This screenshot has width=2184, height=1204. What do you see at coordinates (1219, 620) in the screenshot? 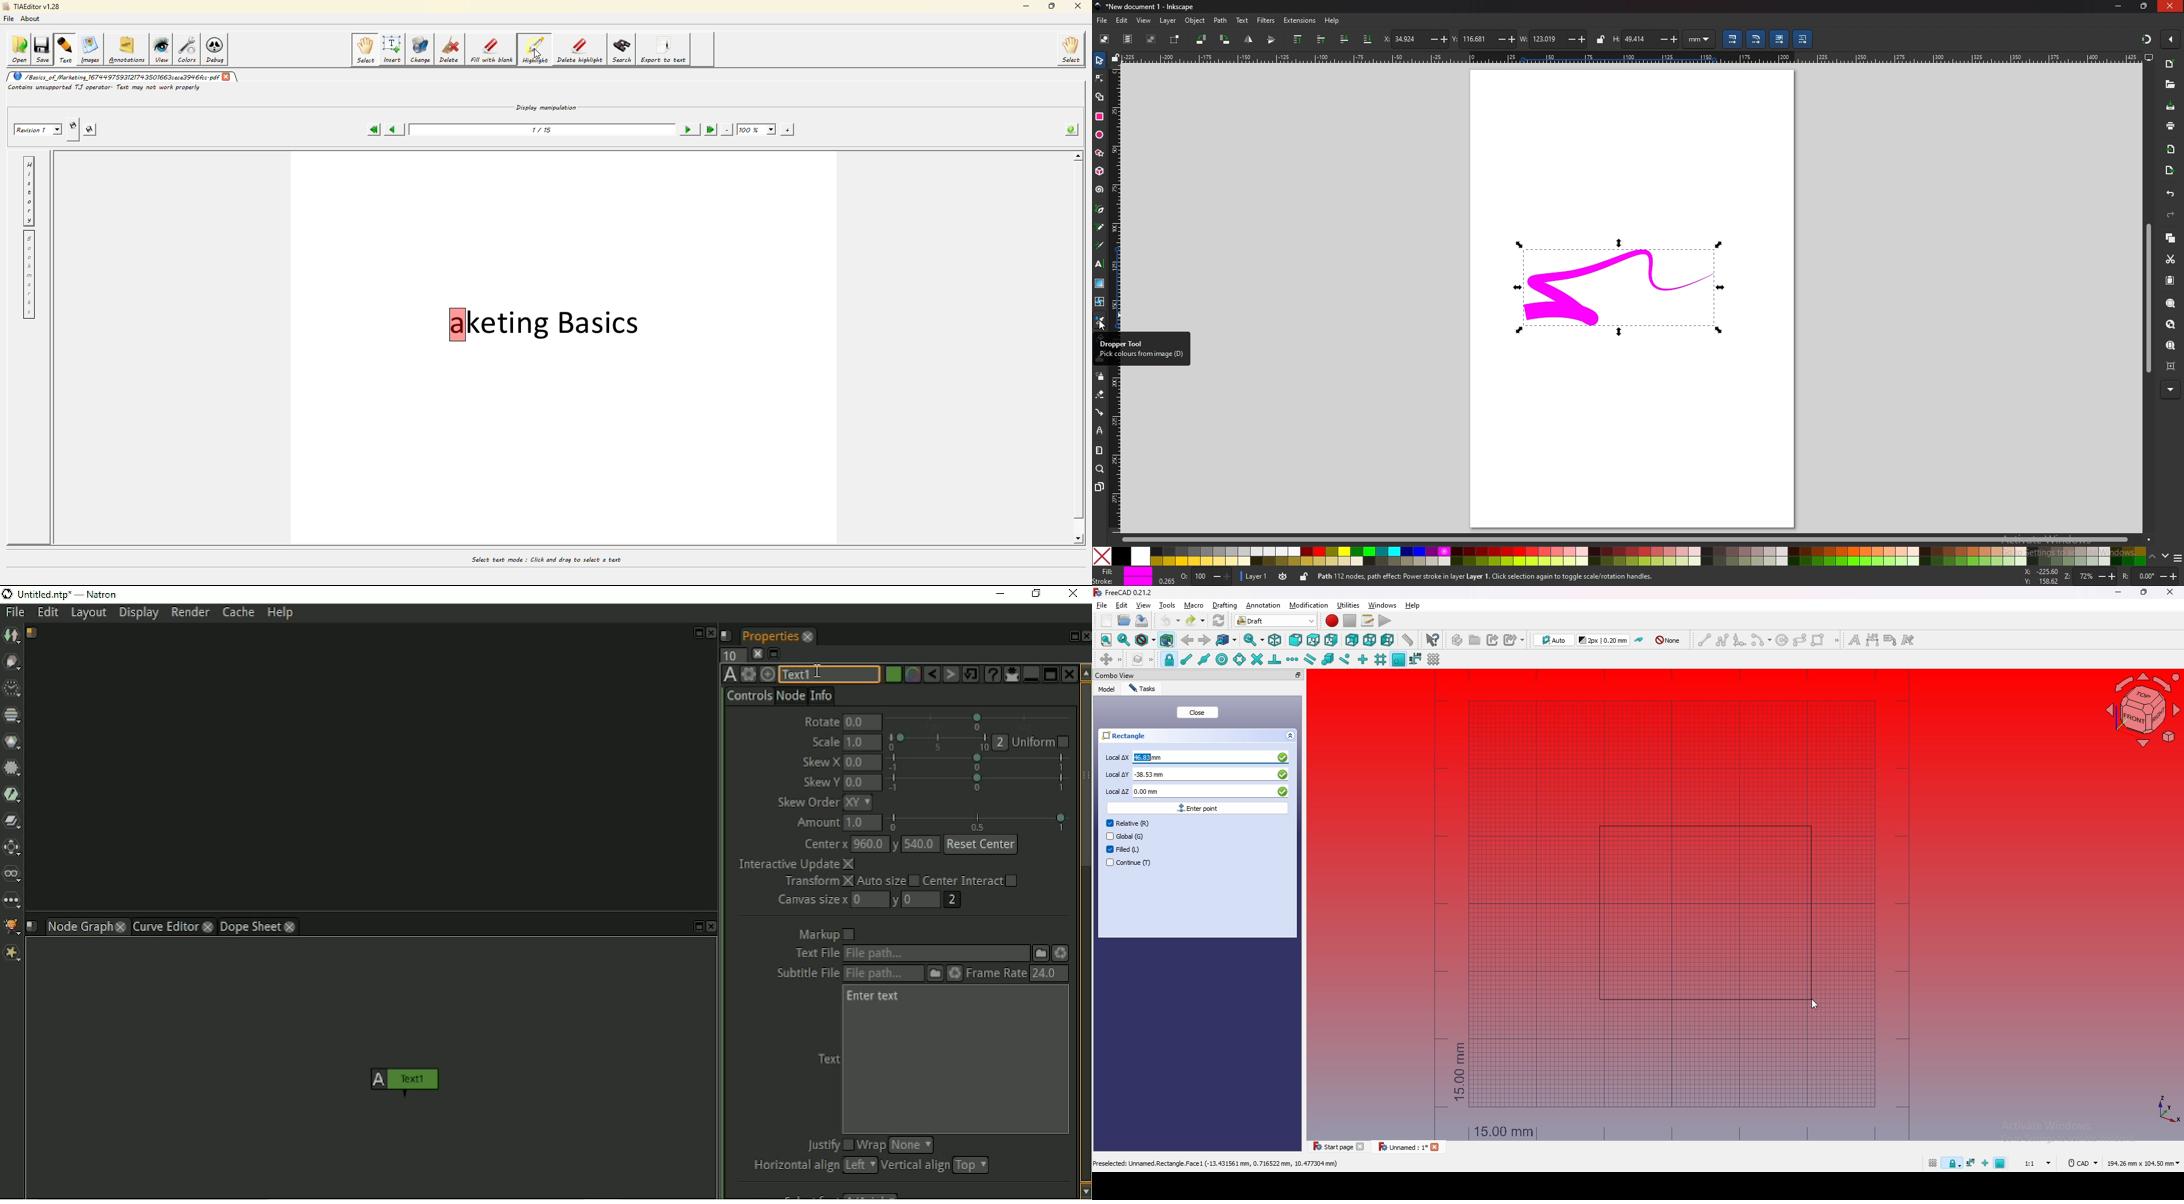
I see `refresh` at bounding box center [1219, 620].